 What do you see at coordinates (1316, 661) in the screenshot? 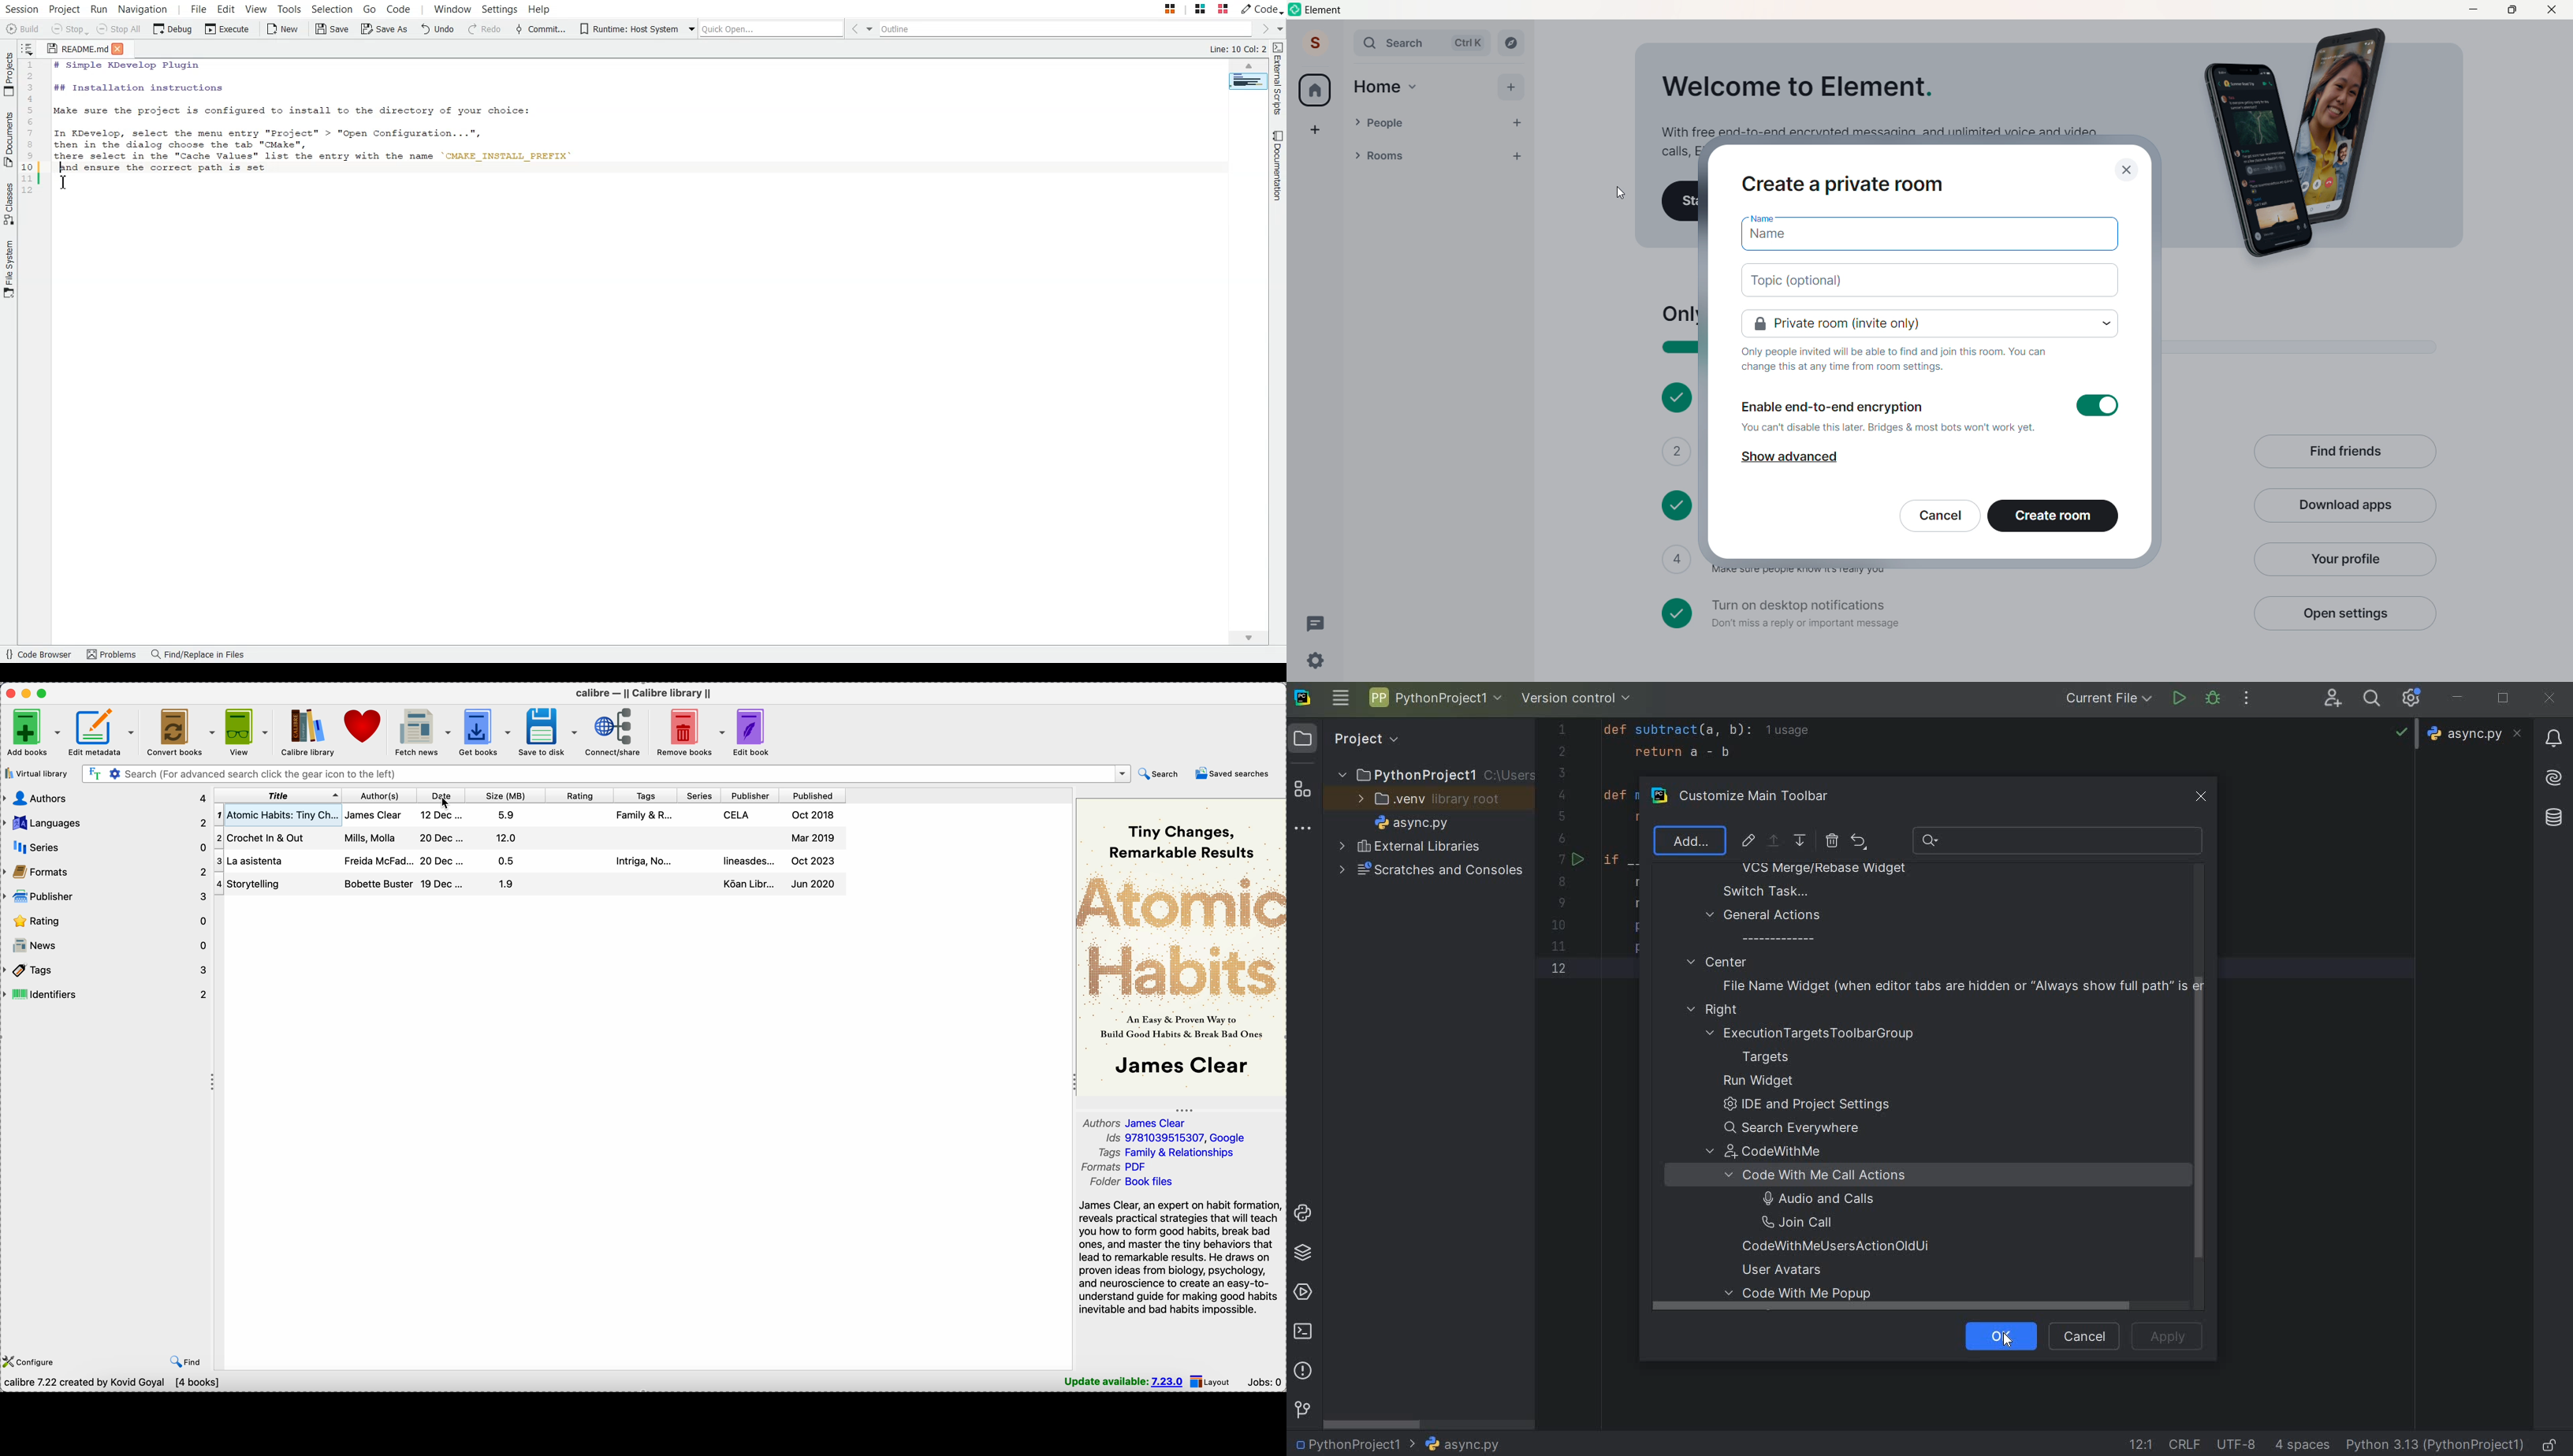
I see `Quick Settings` at bounding box center [1316, 661].